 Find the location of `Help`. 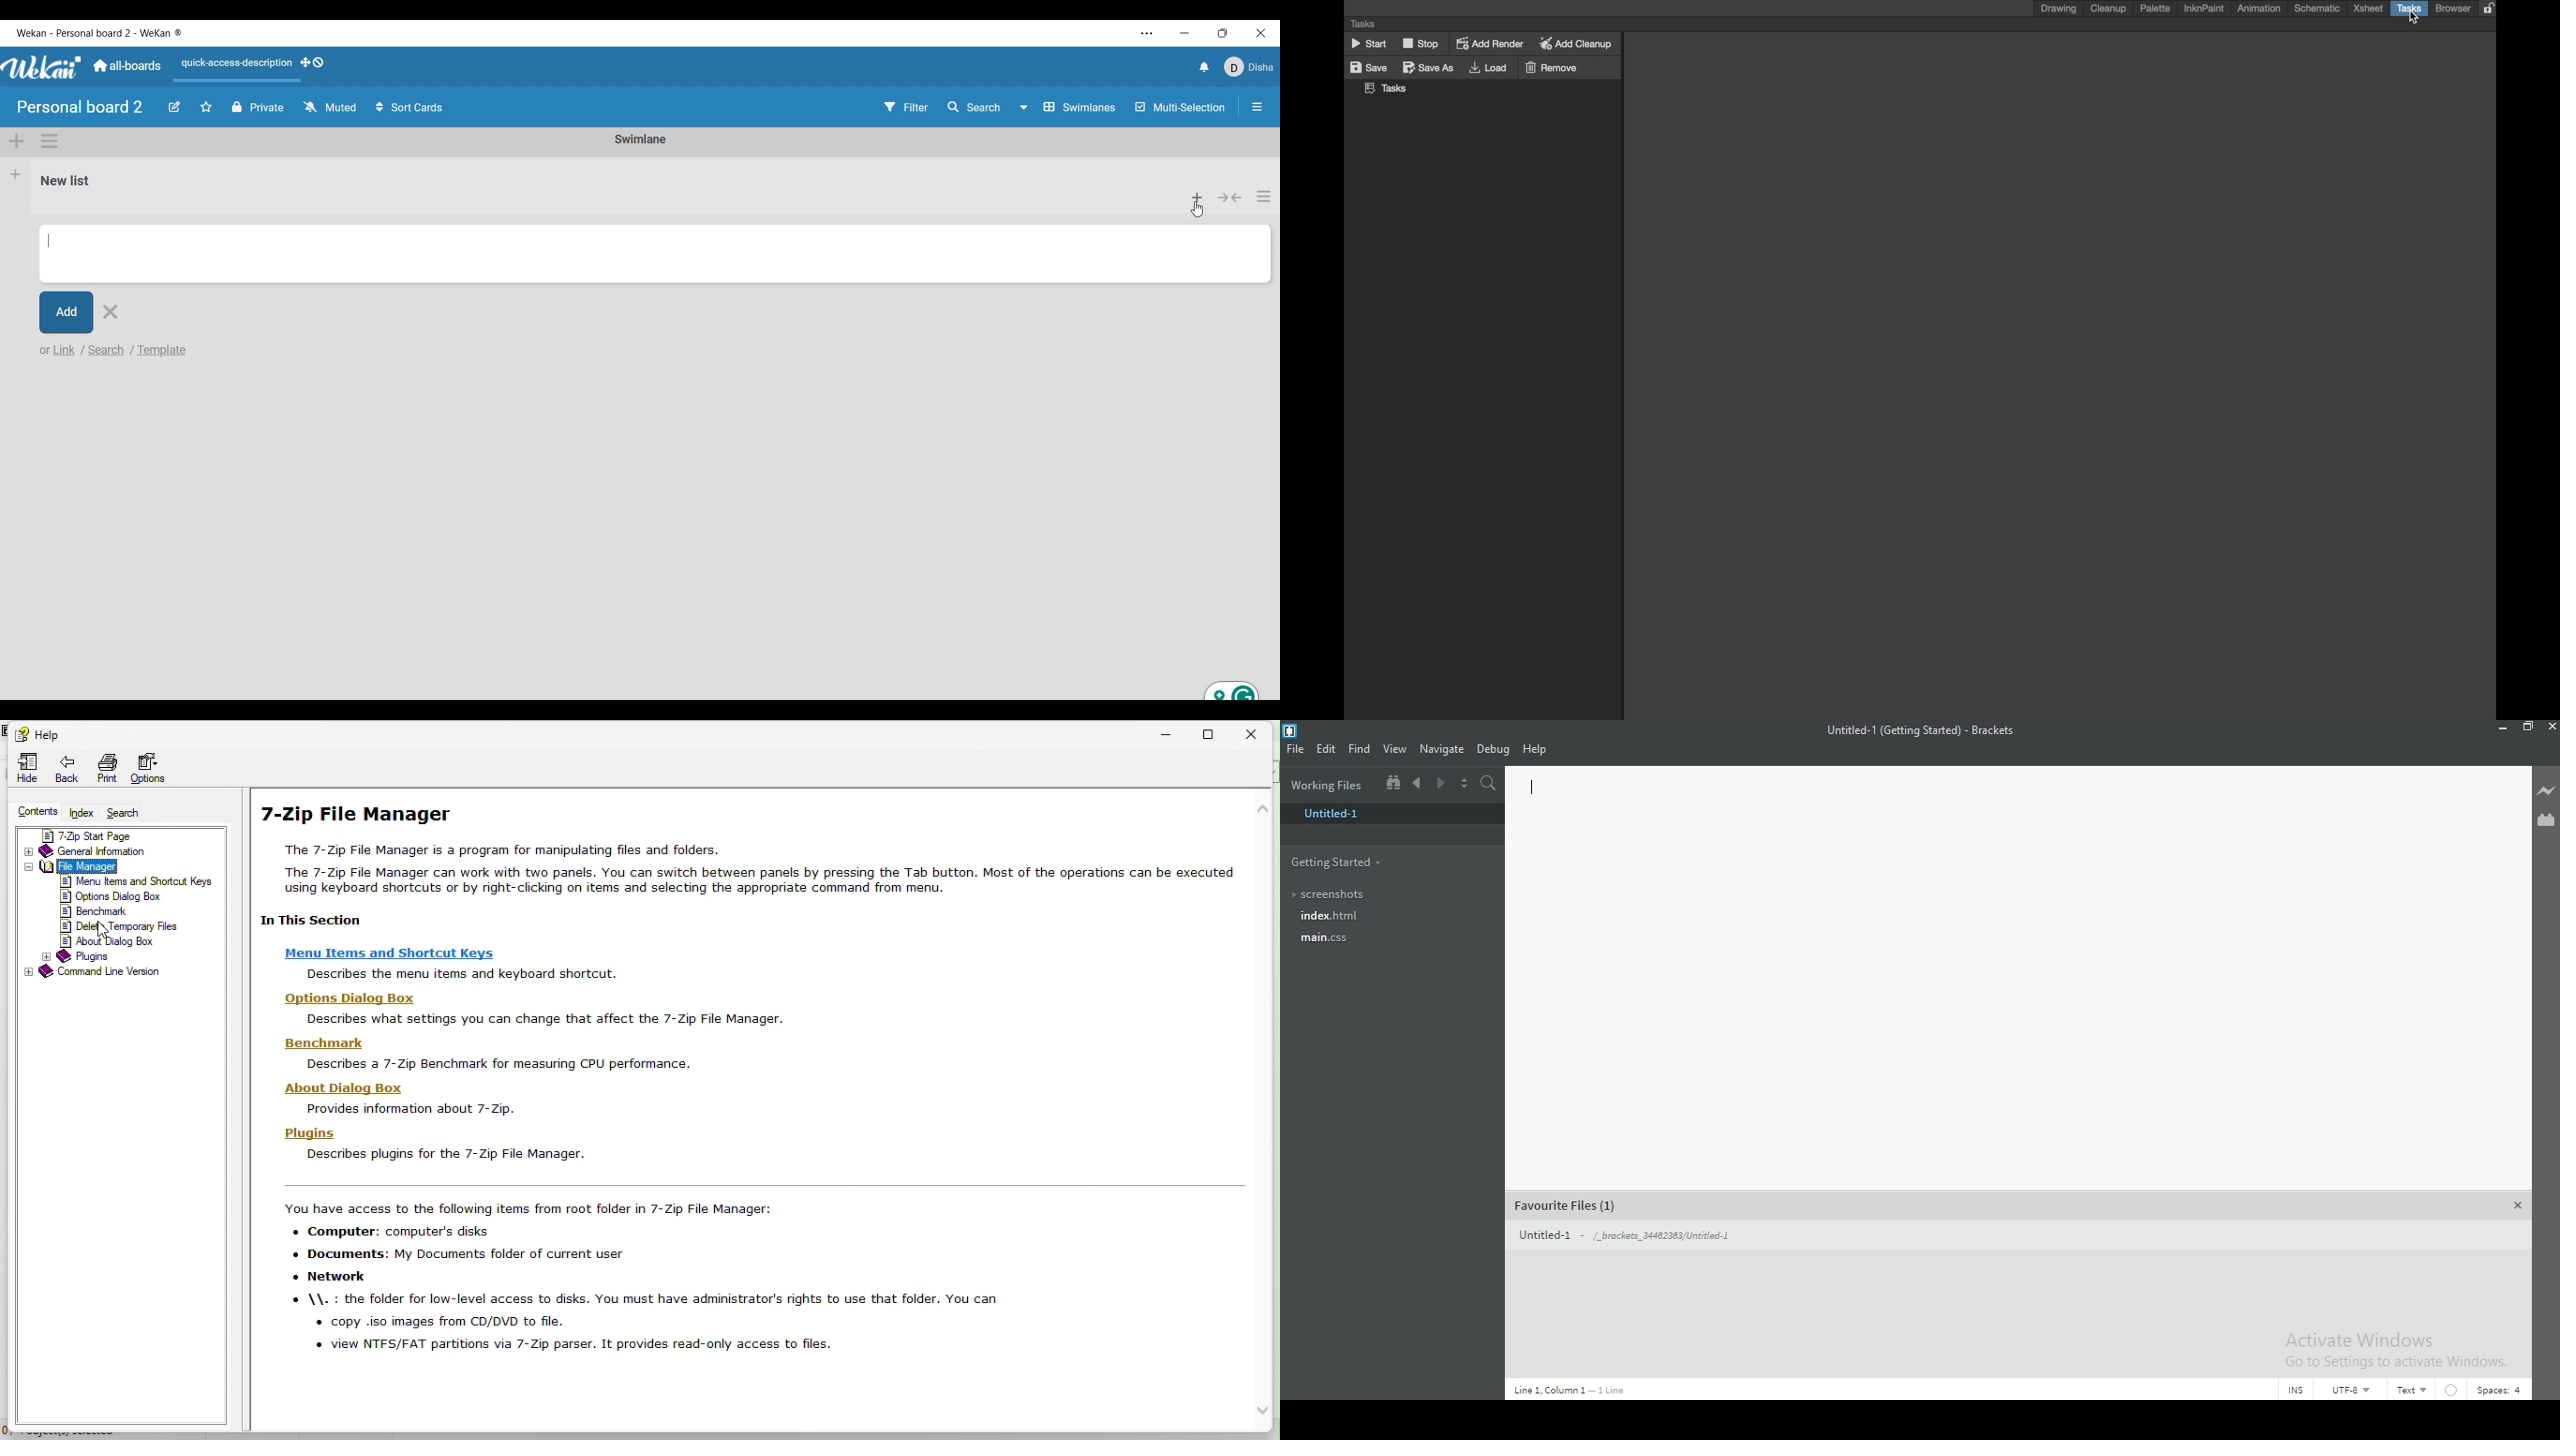

Help is located at coordinates (1538, 751).